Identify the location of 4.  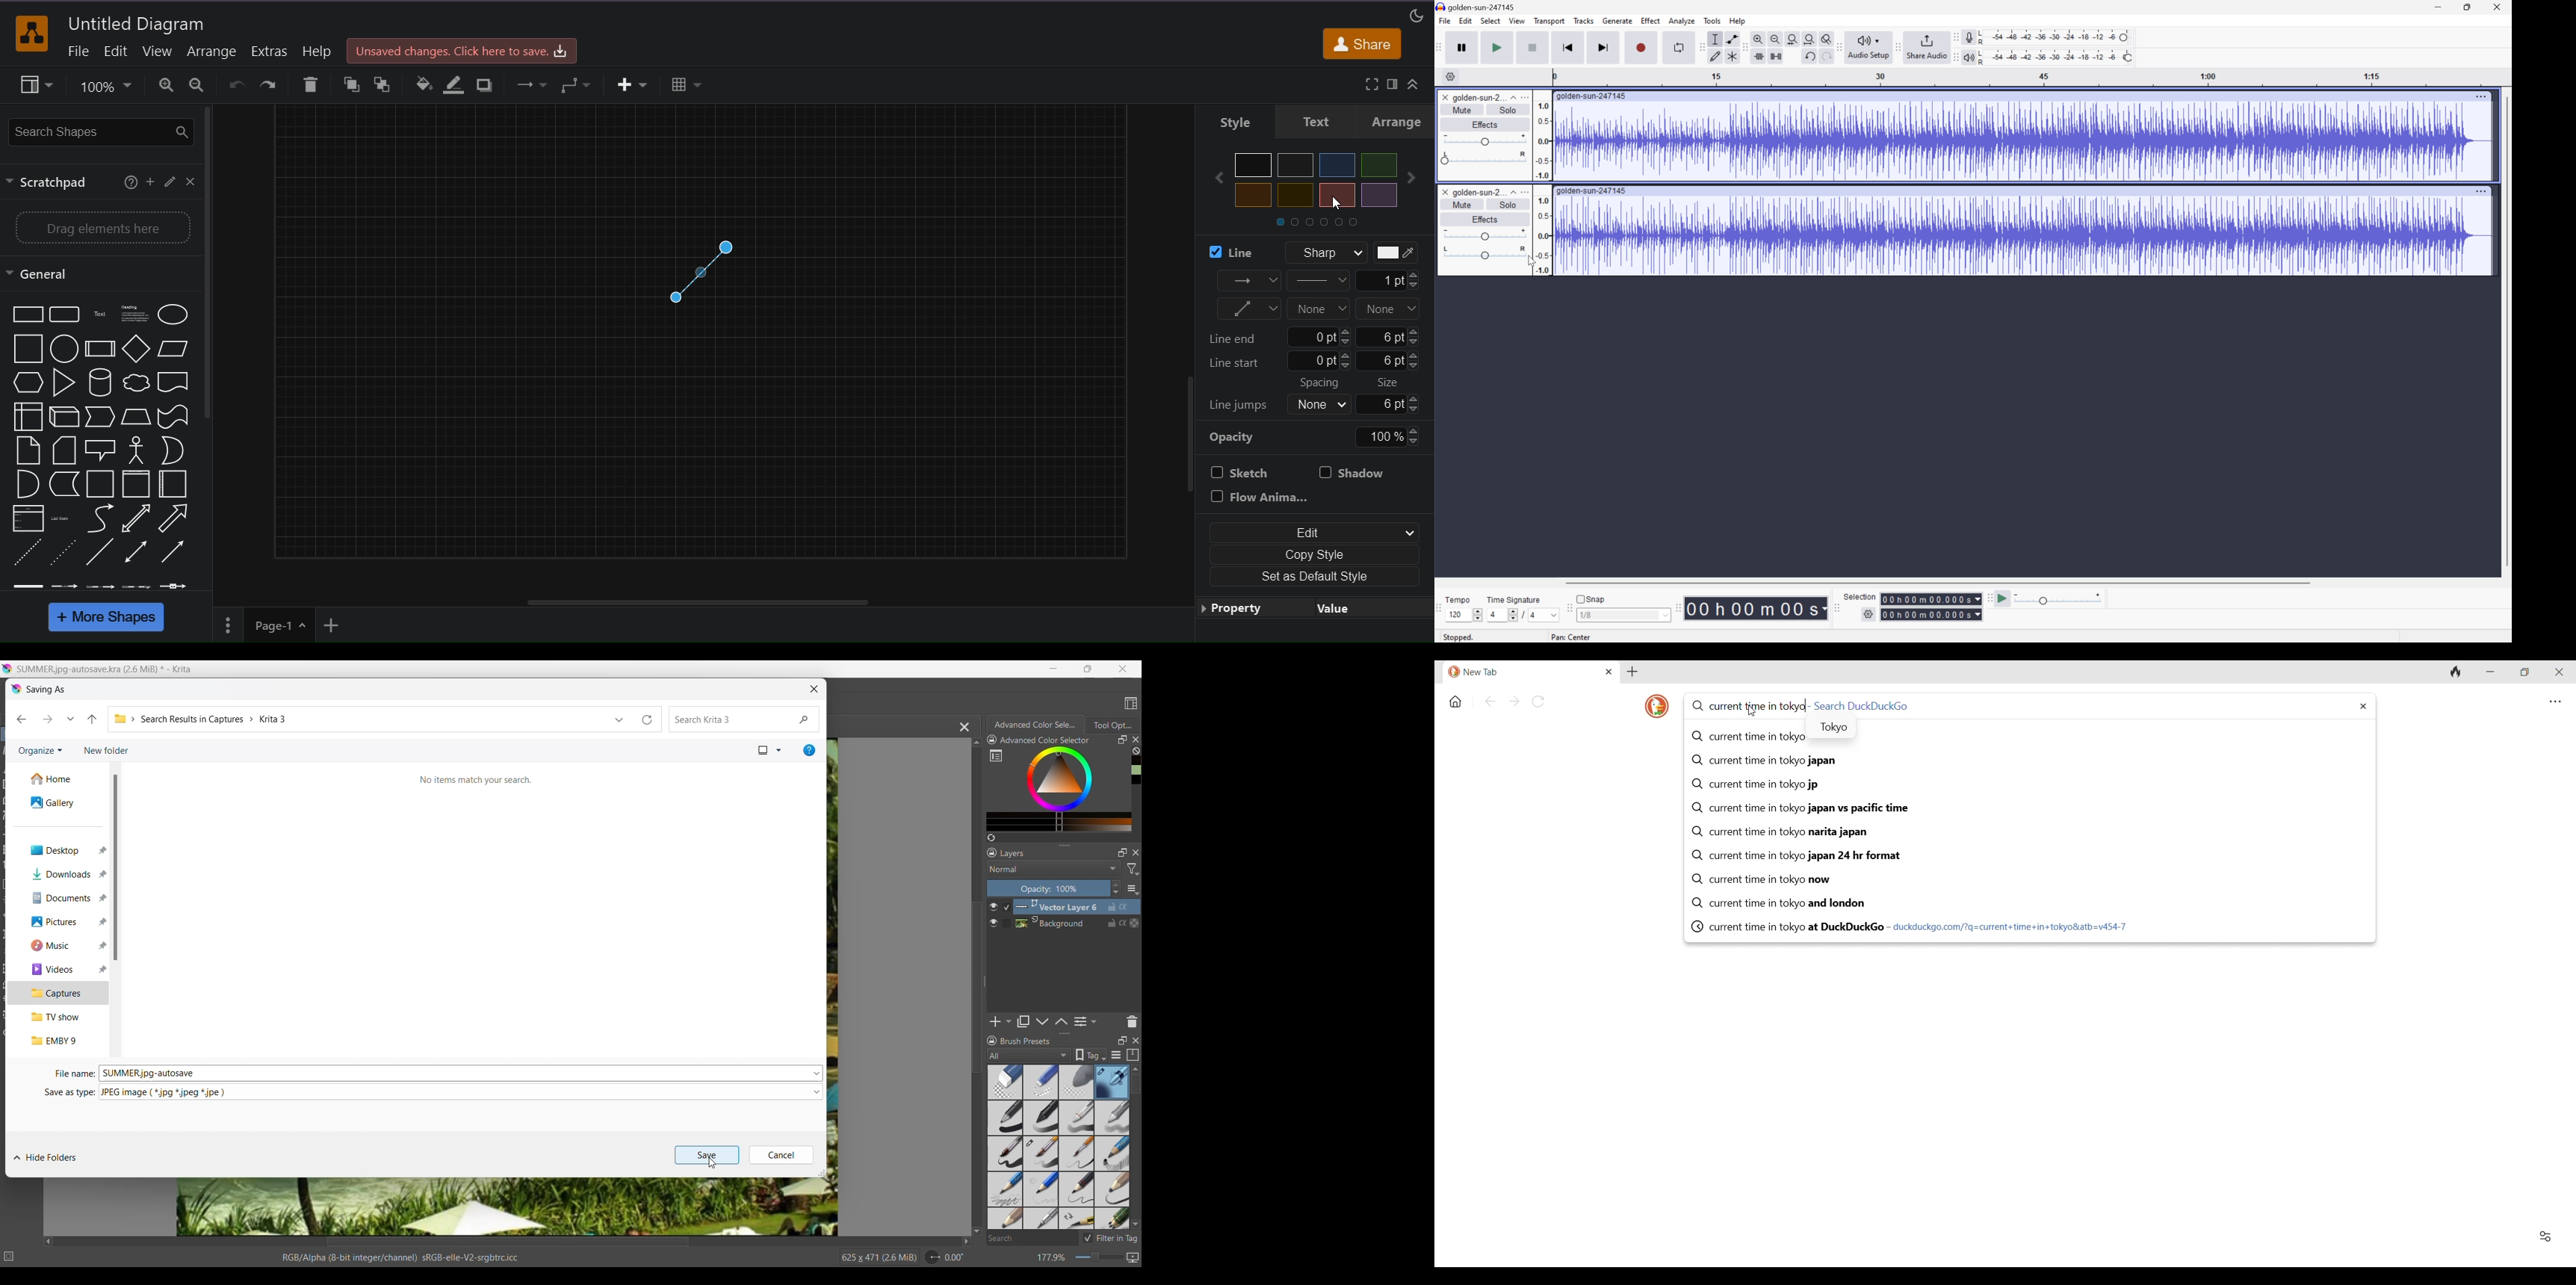
(1536, 615).